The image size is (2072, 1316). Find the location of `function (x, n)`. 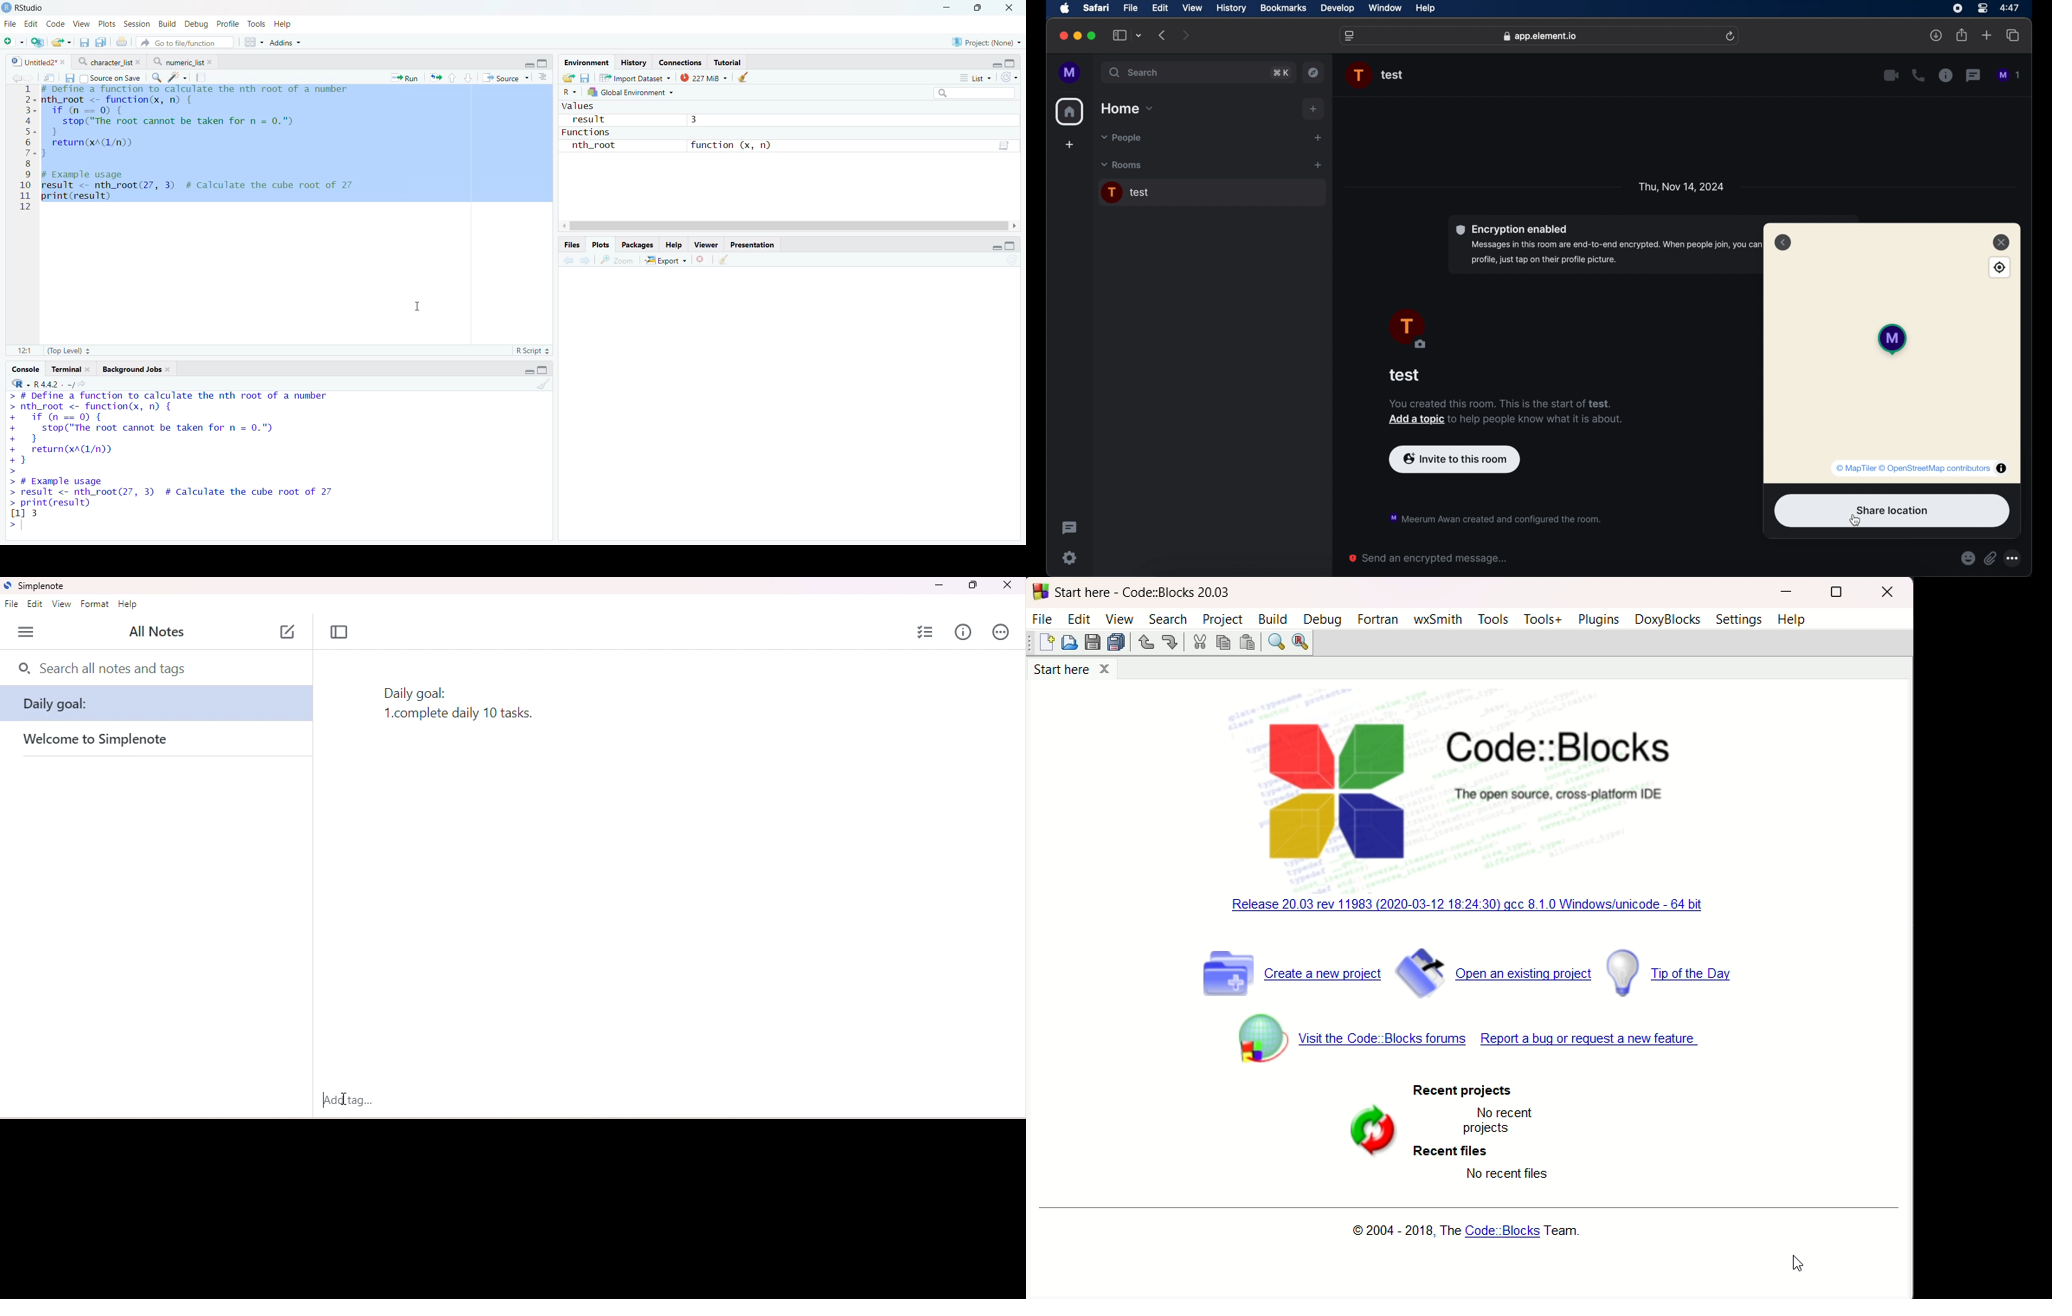

function (x, n) is located at coordinates (731, 146).